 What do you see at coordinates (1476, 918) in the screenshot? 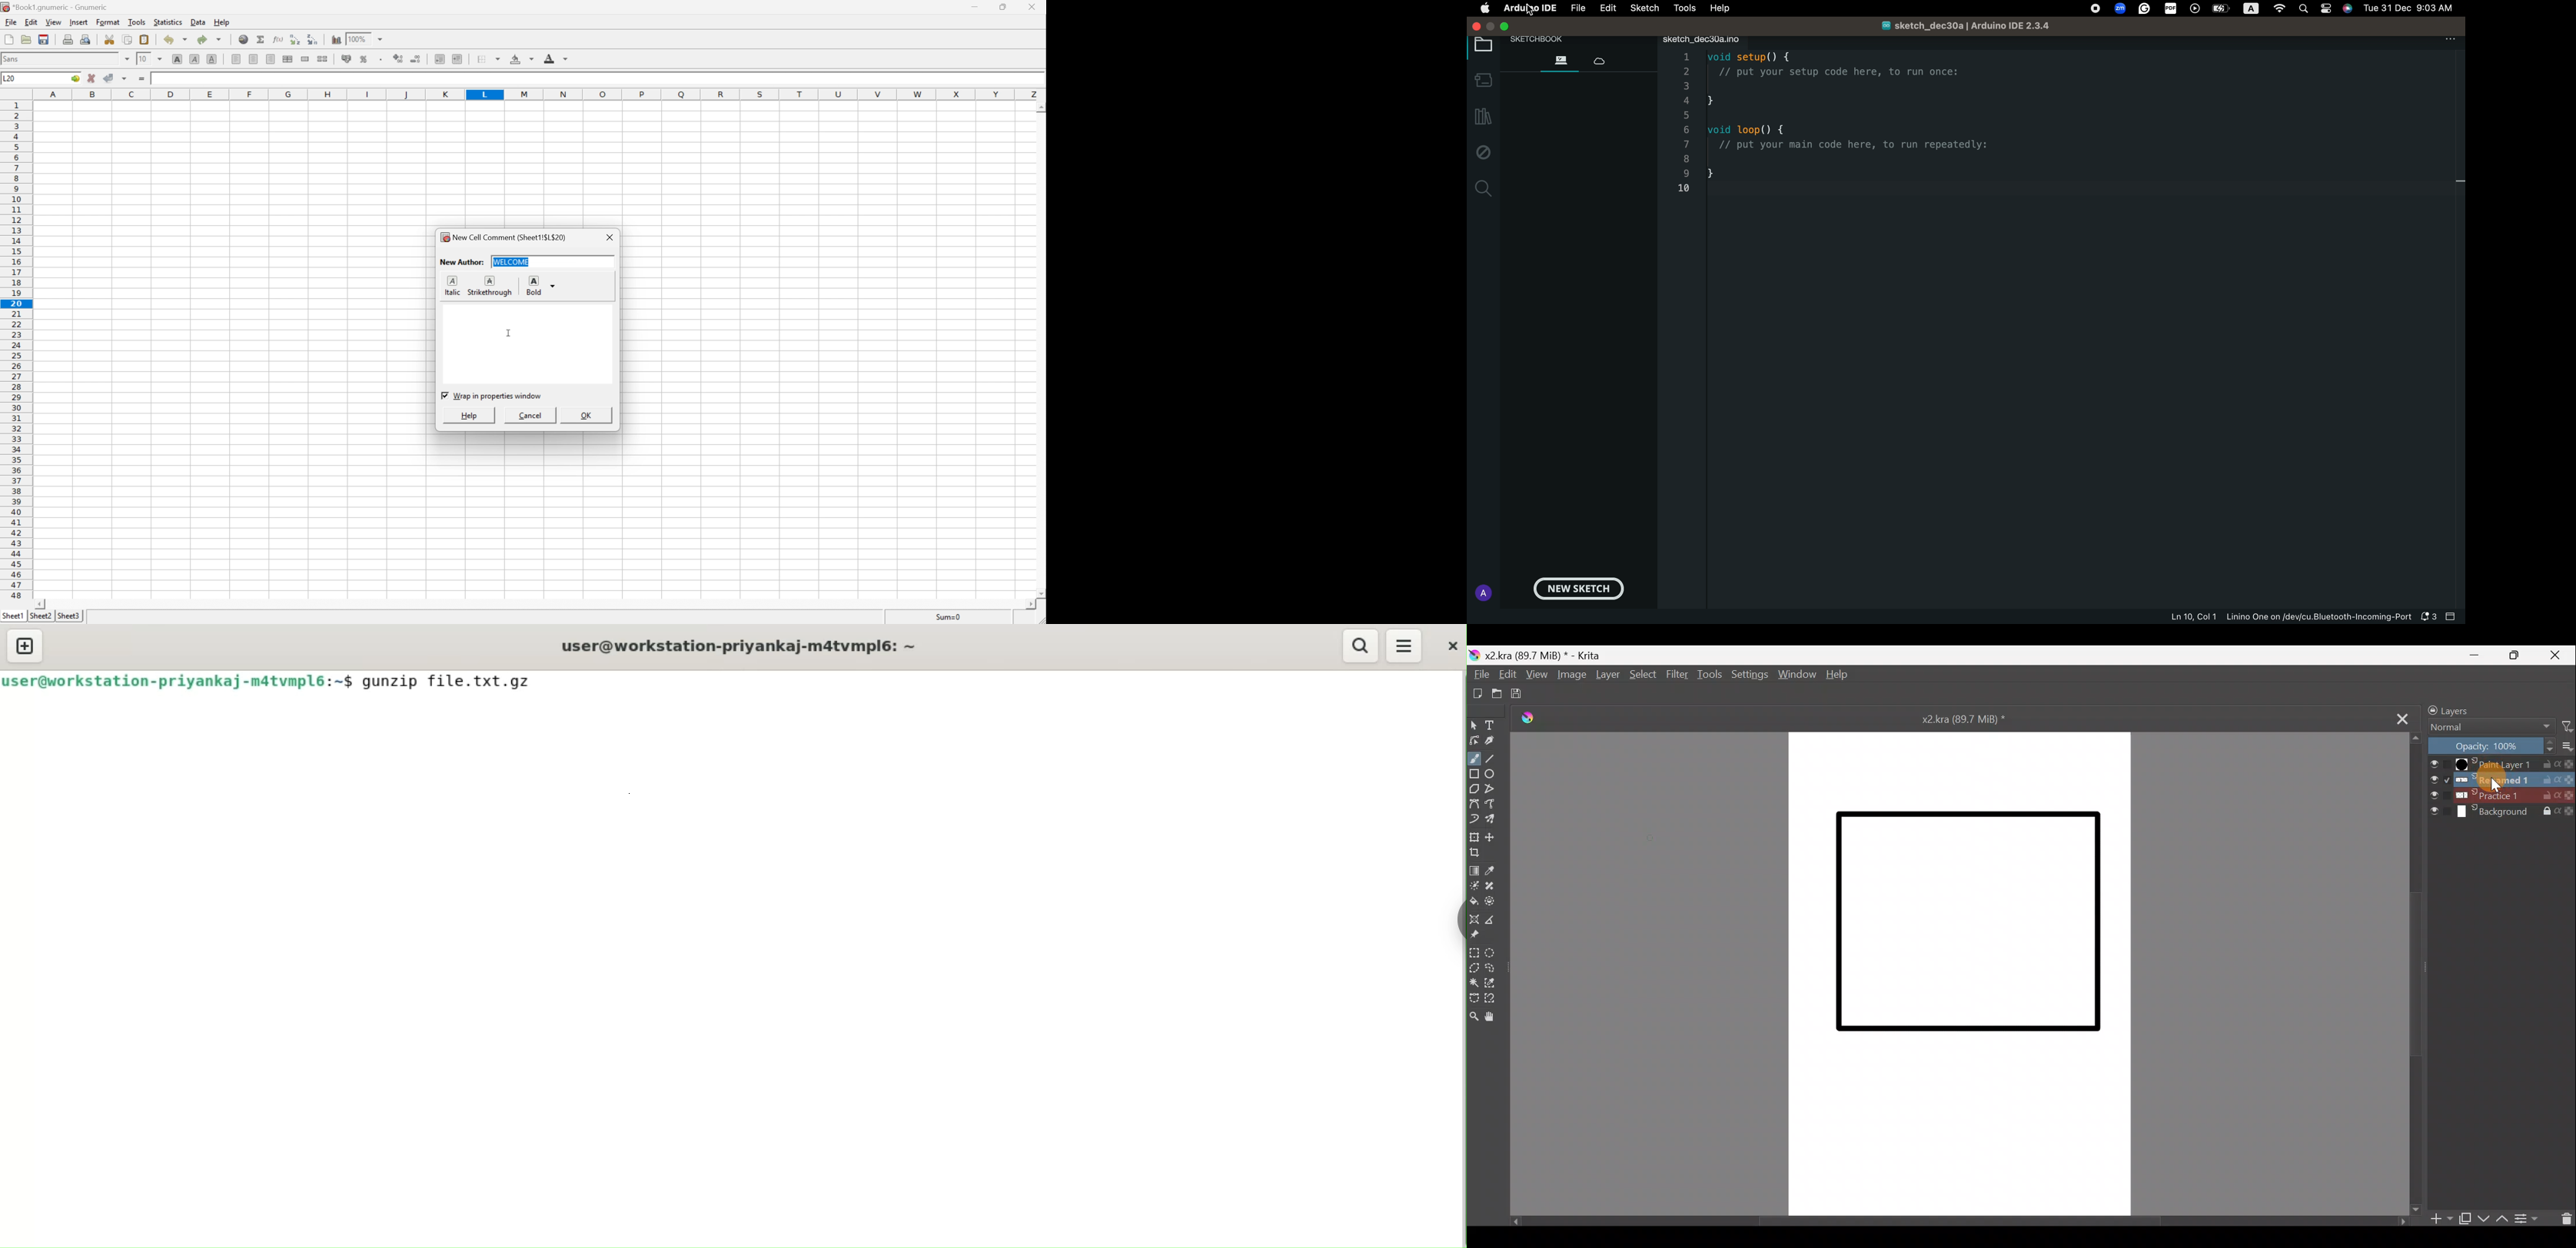
I see `Assistant tool` at bounding box center [1476, 918].